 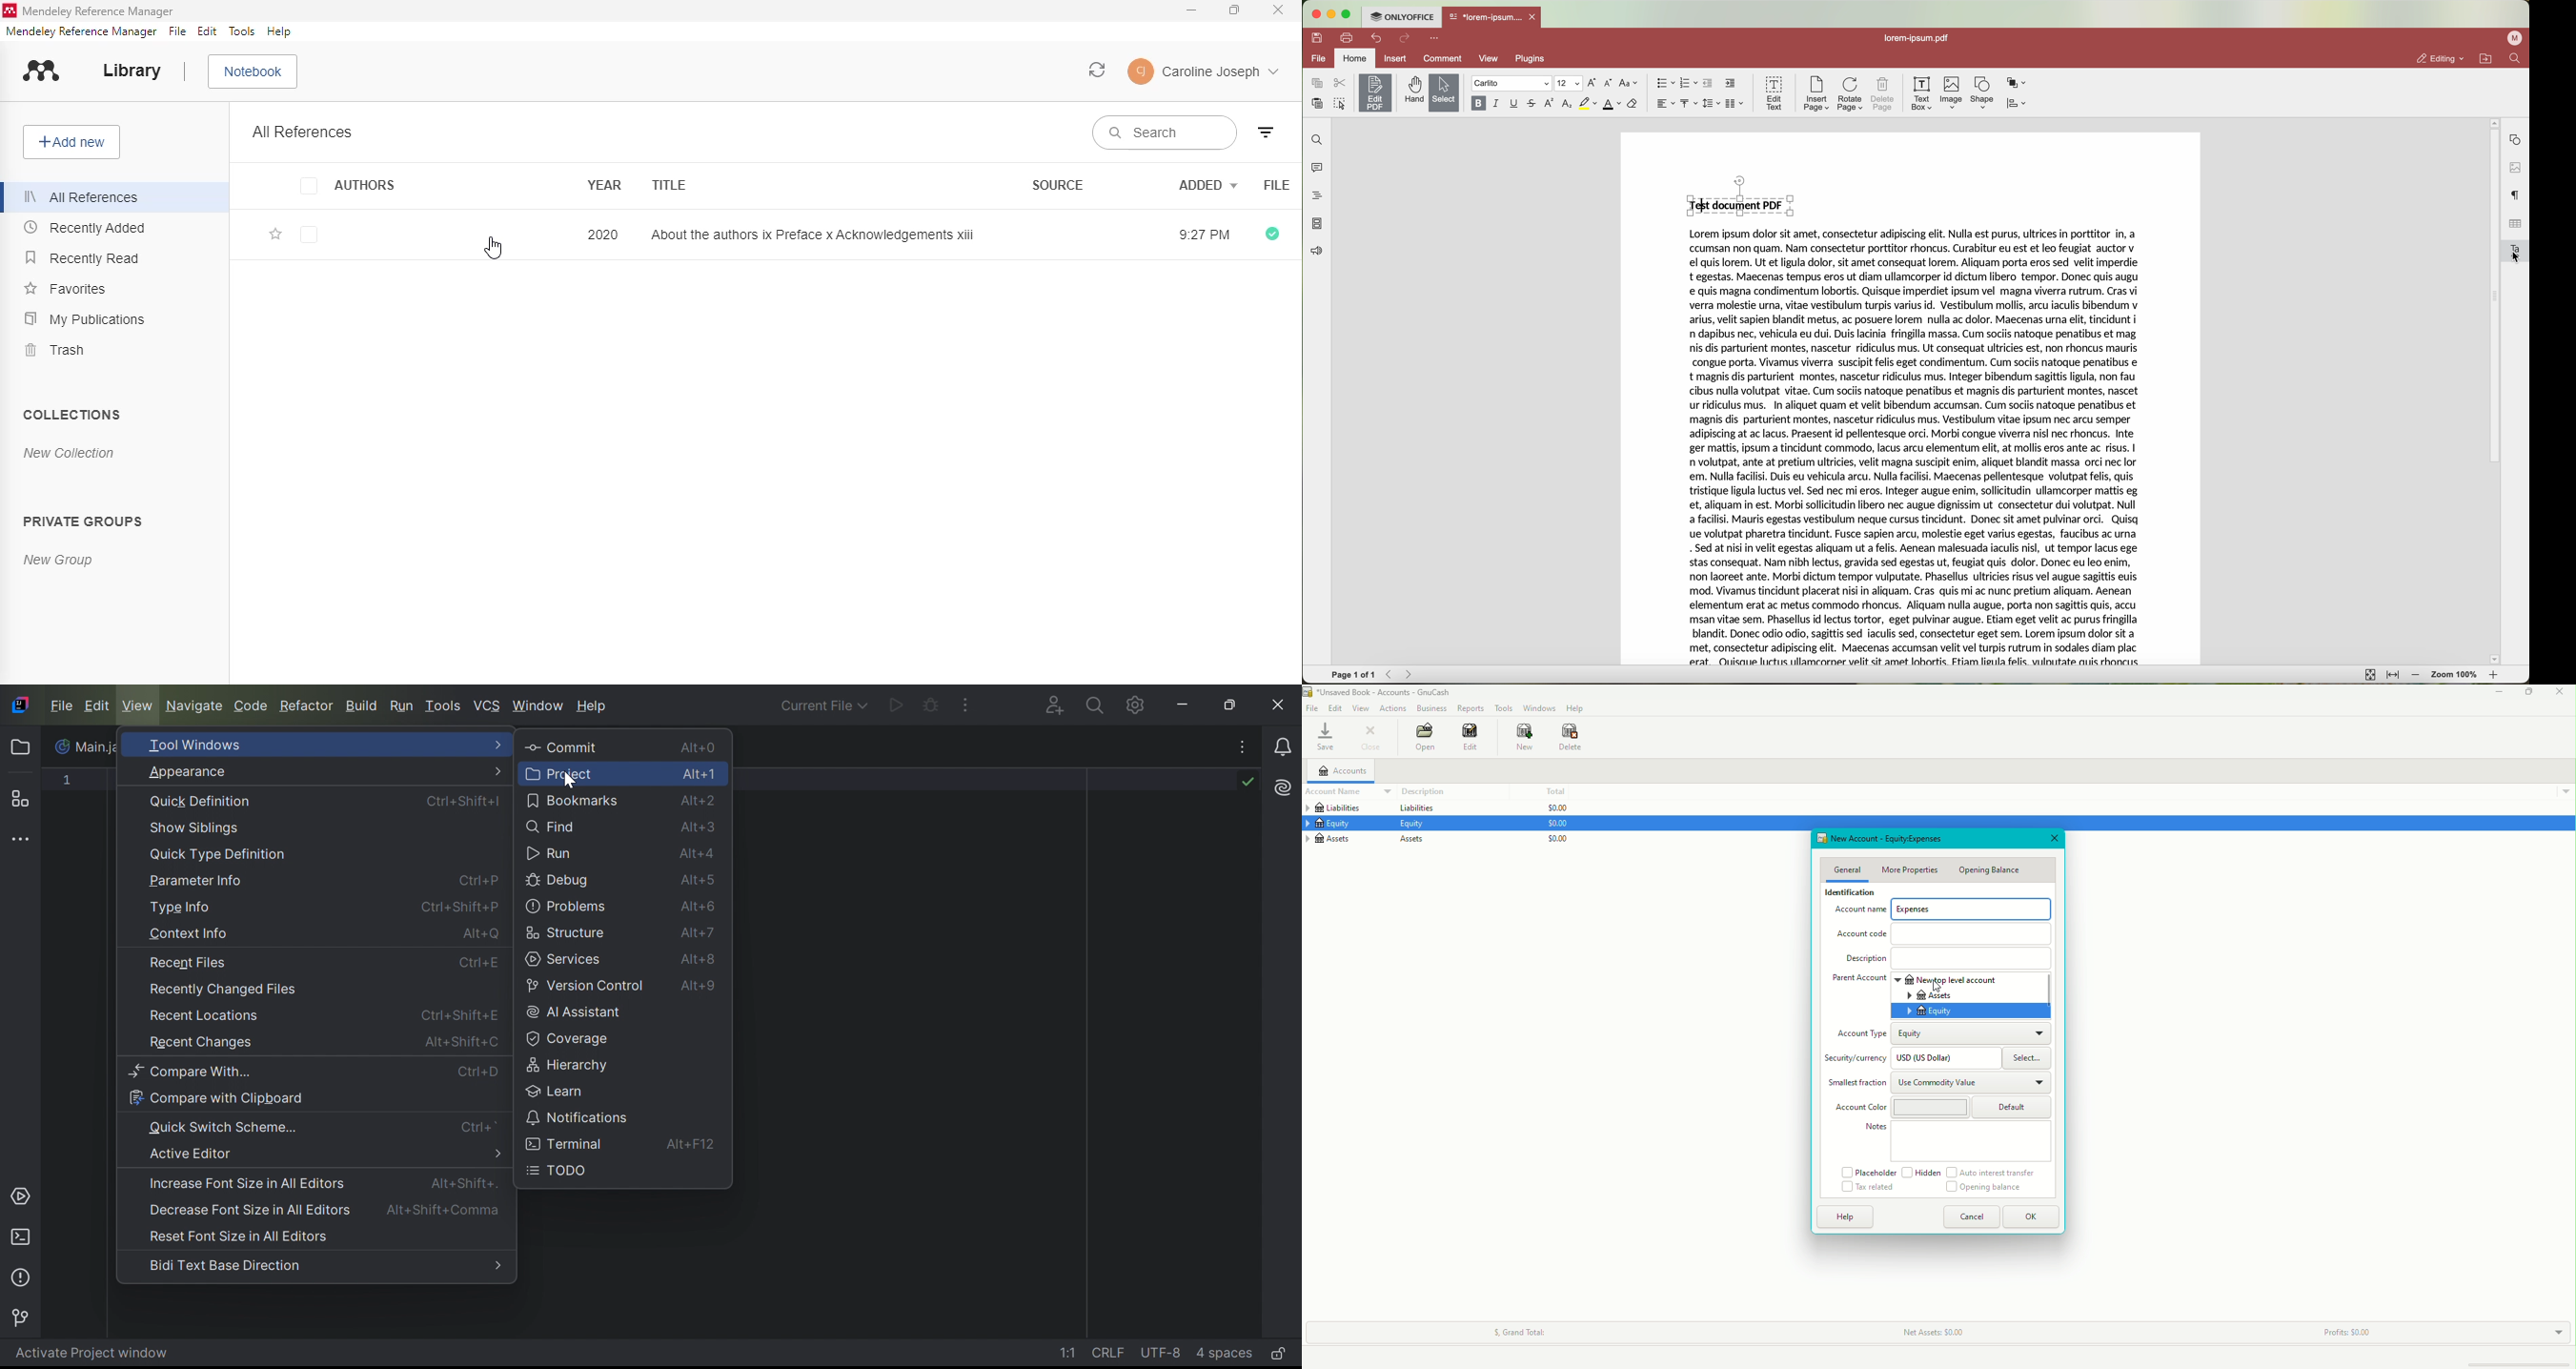 I want to click on redo, so click(x=1405, y=38).